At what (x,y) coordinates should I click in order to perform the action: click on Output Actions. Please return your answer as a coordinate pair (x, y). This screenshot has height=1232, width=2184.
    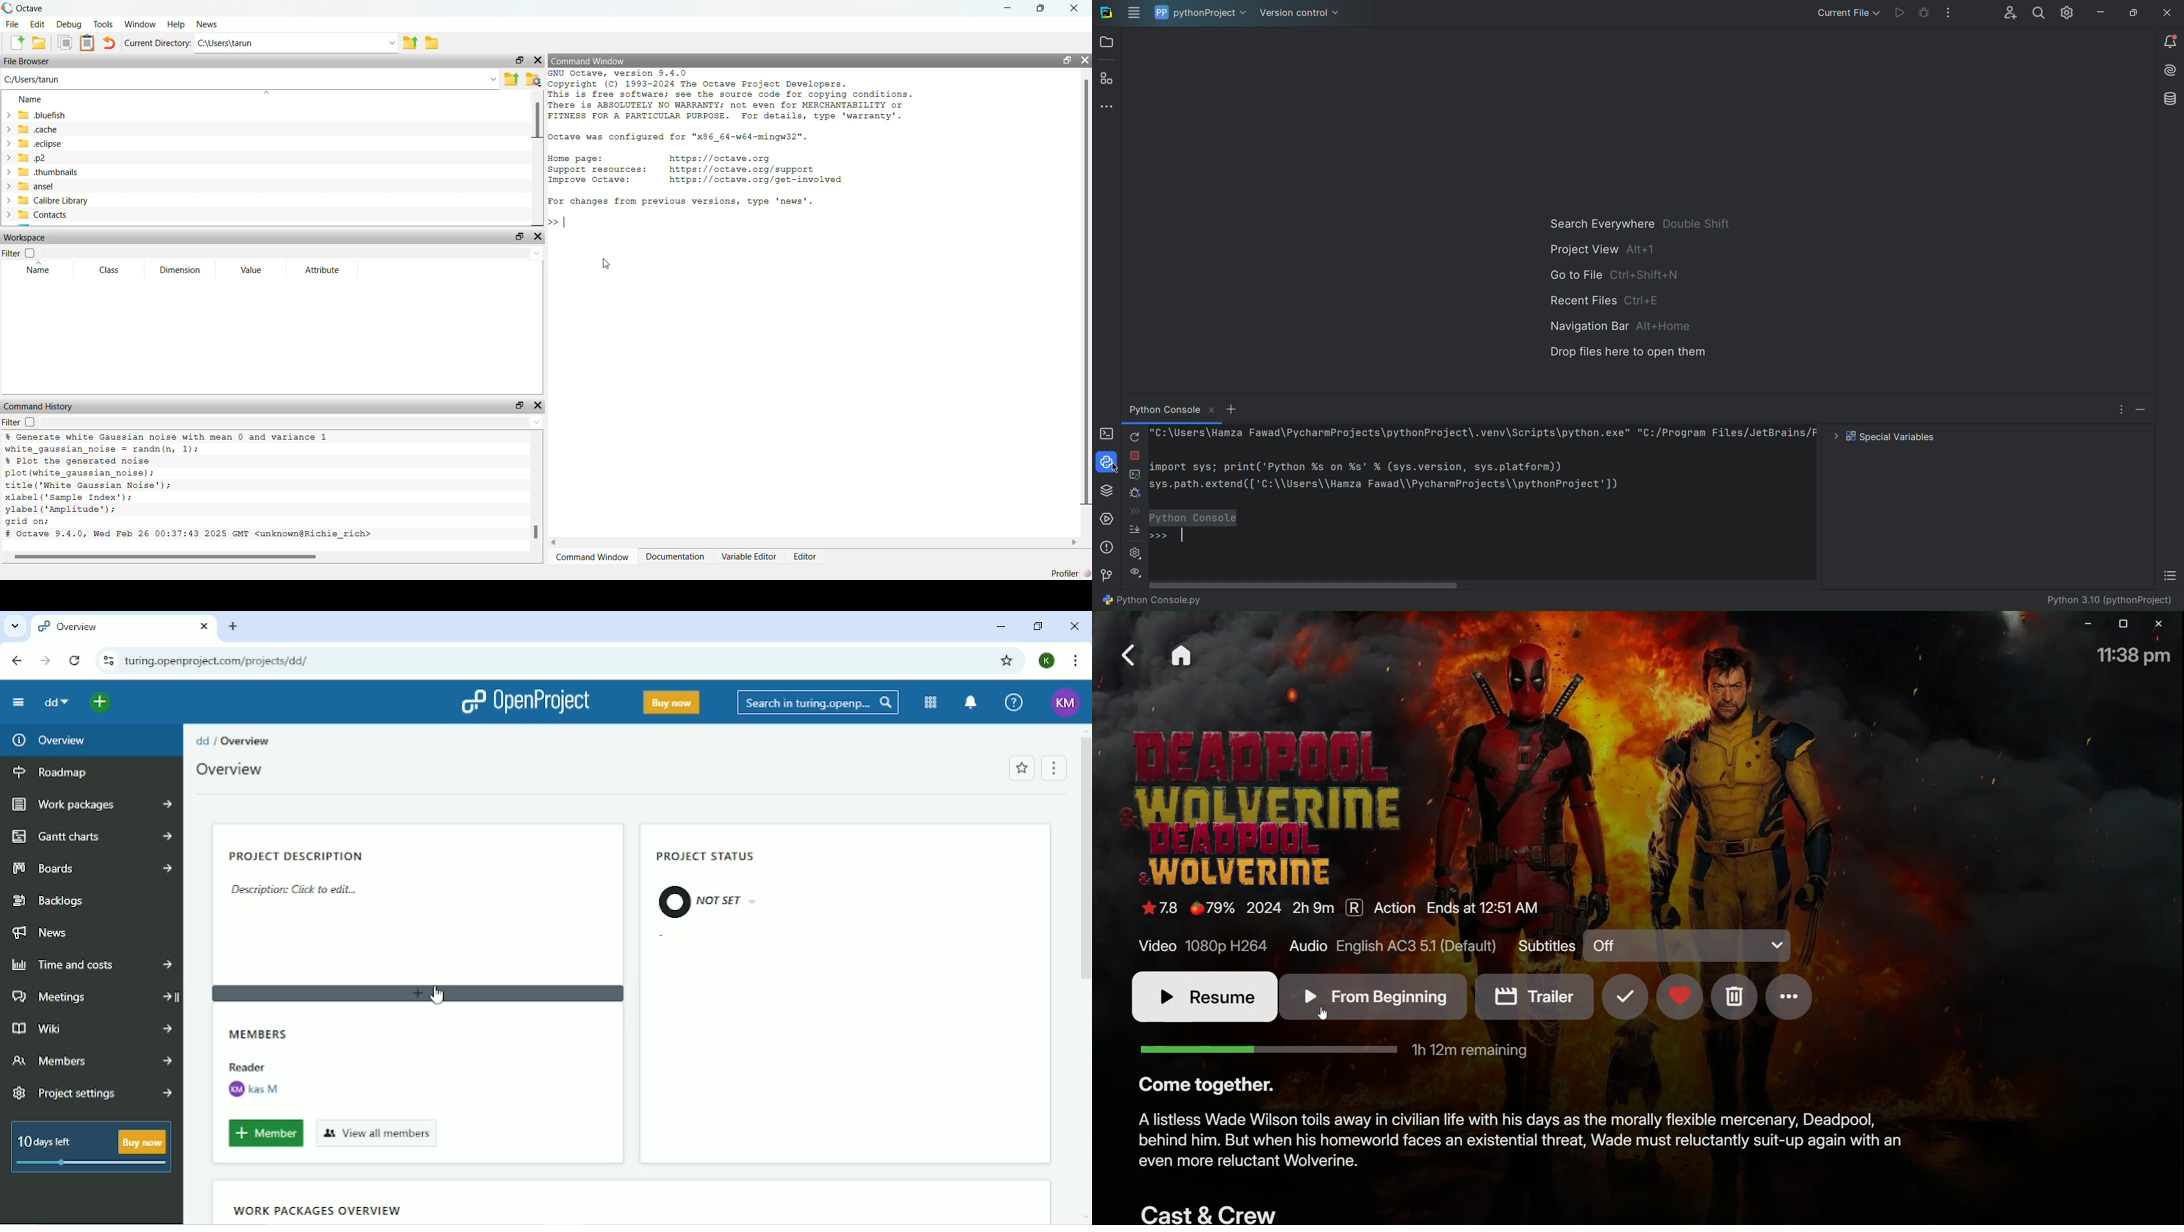
    Looking at the image, I should click on (1135, 572).